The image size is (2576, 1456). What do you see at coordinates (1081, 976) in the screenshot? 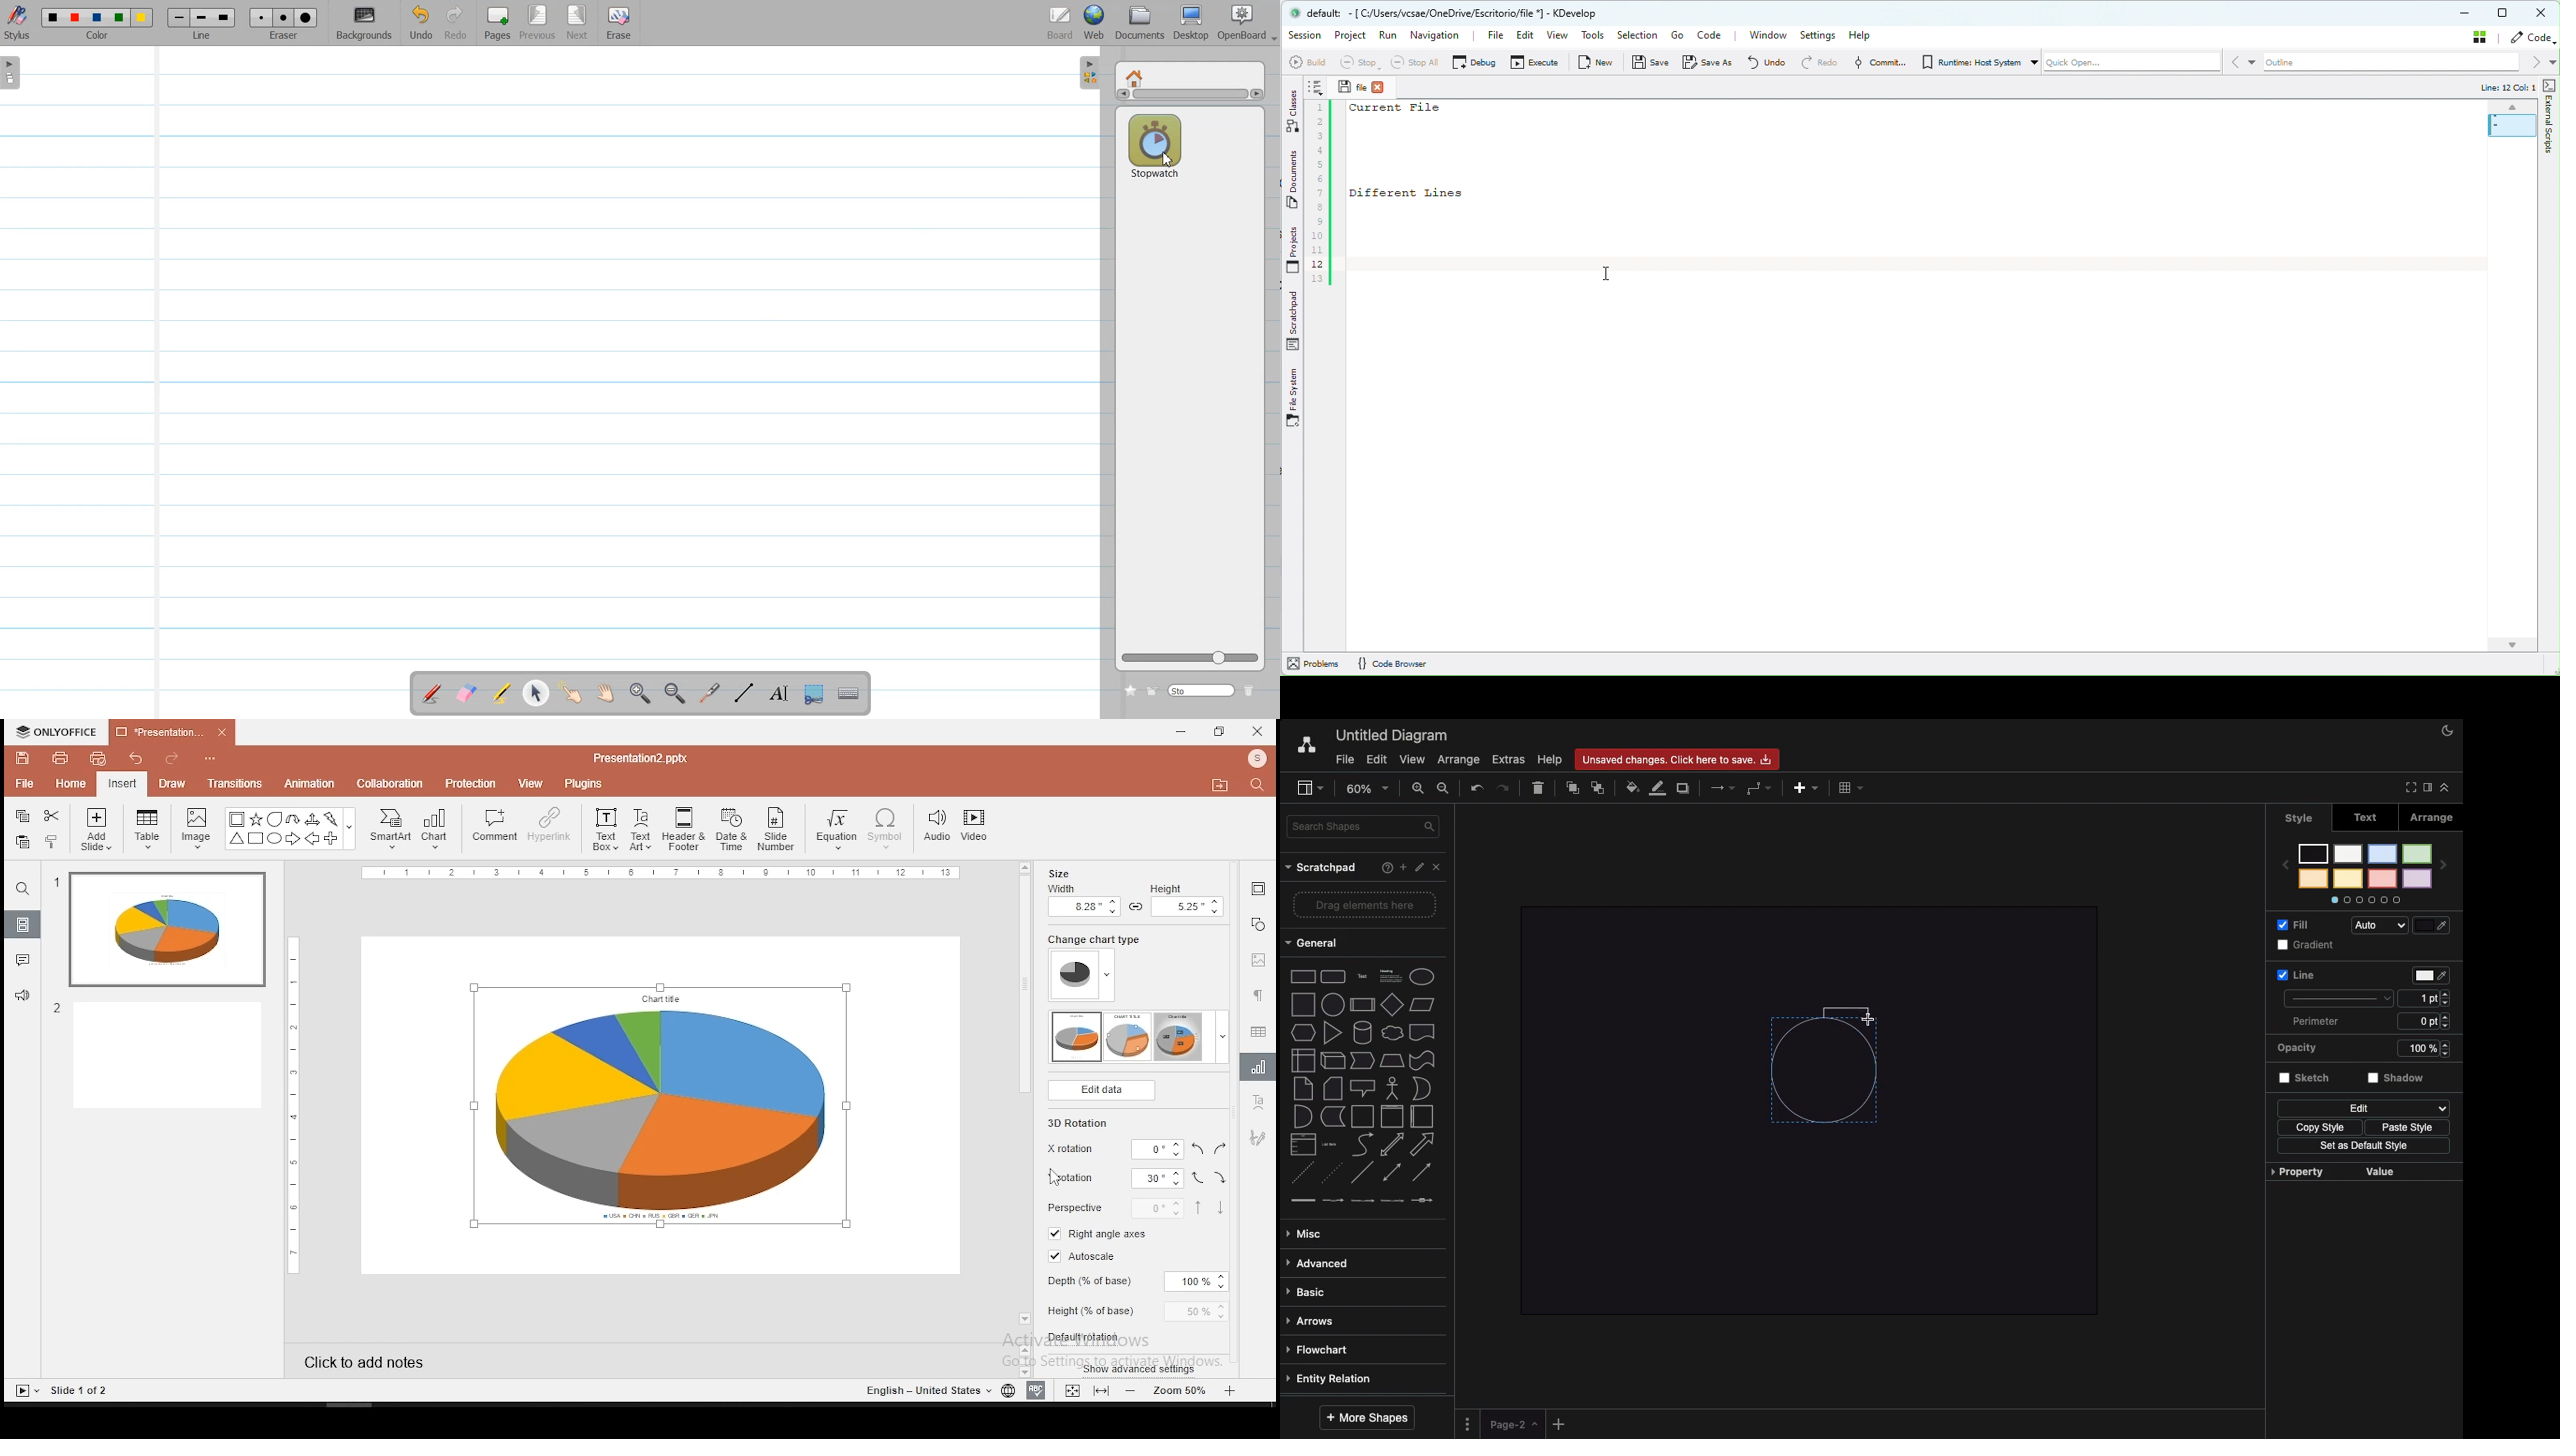
I see `change chart type` at bounding box center [1081, 976].